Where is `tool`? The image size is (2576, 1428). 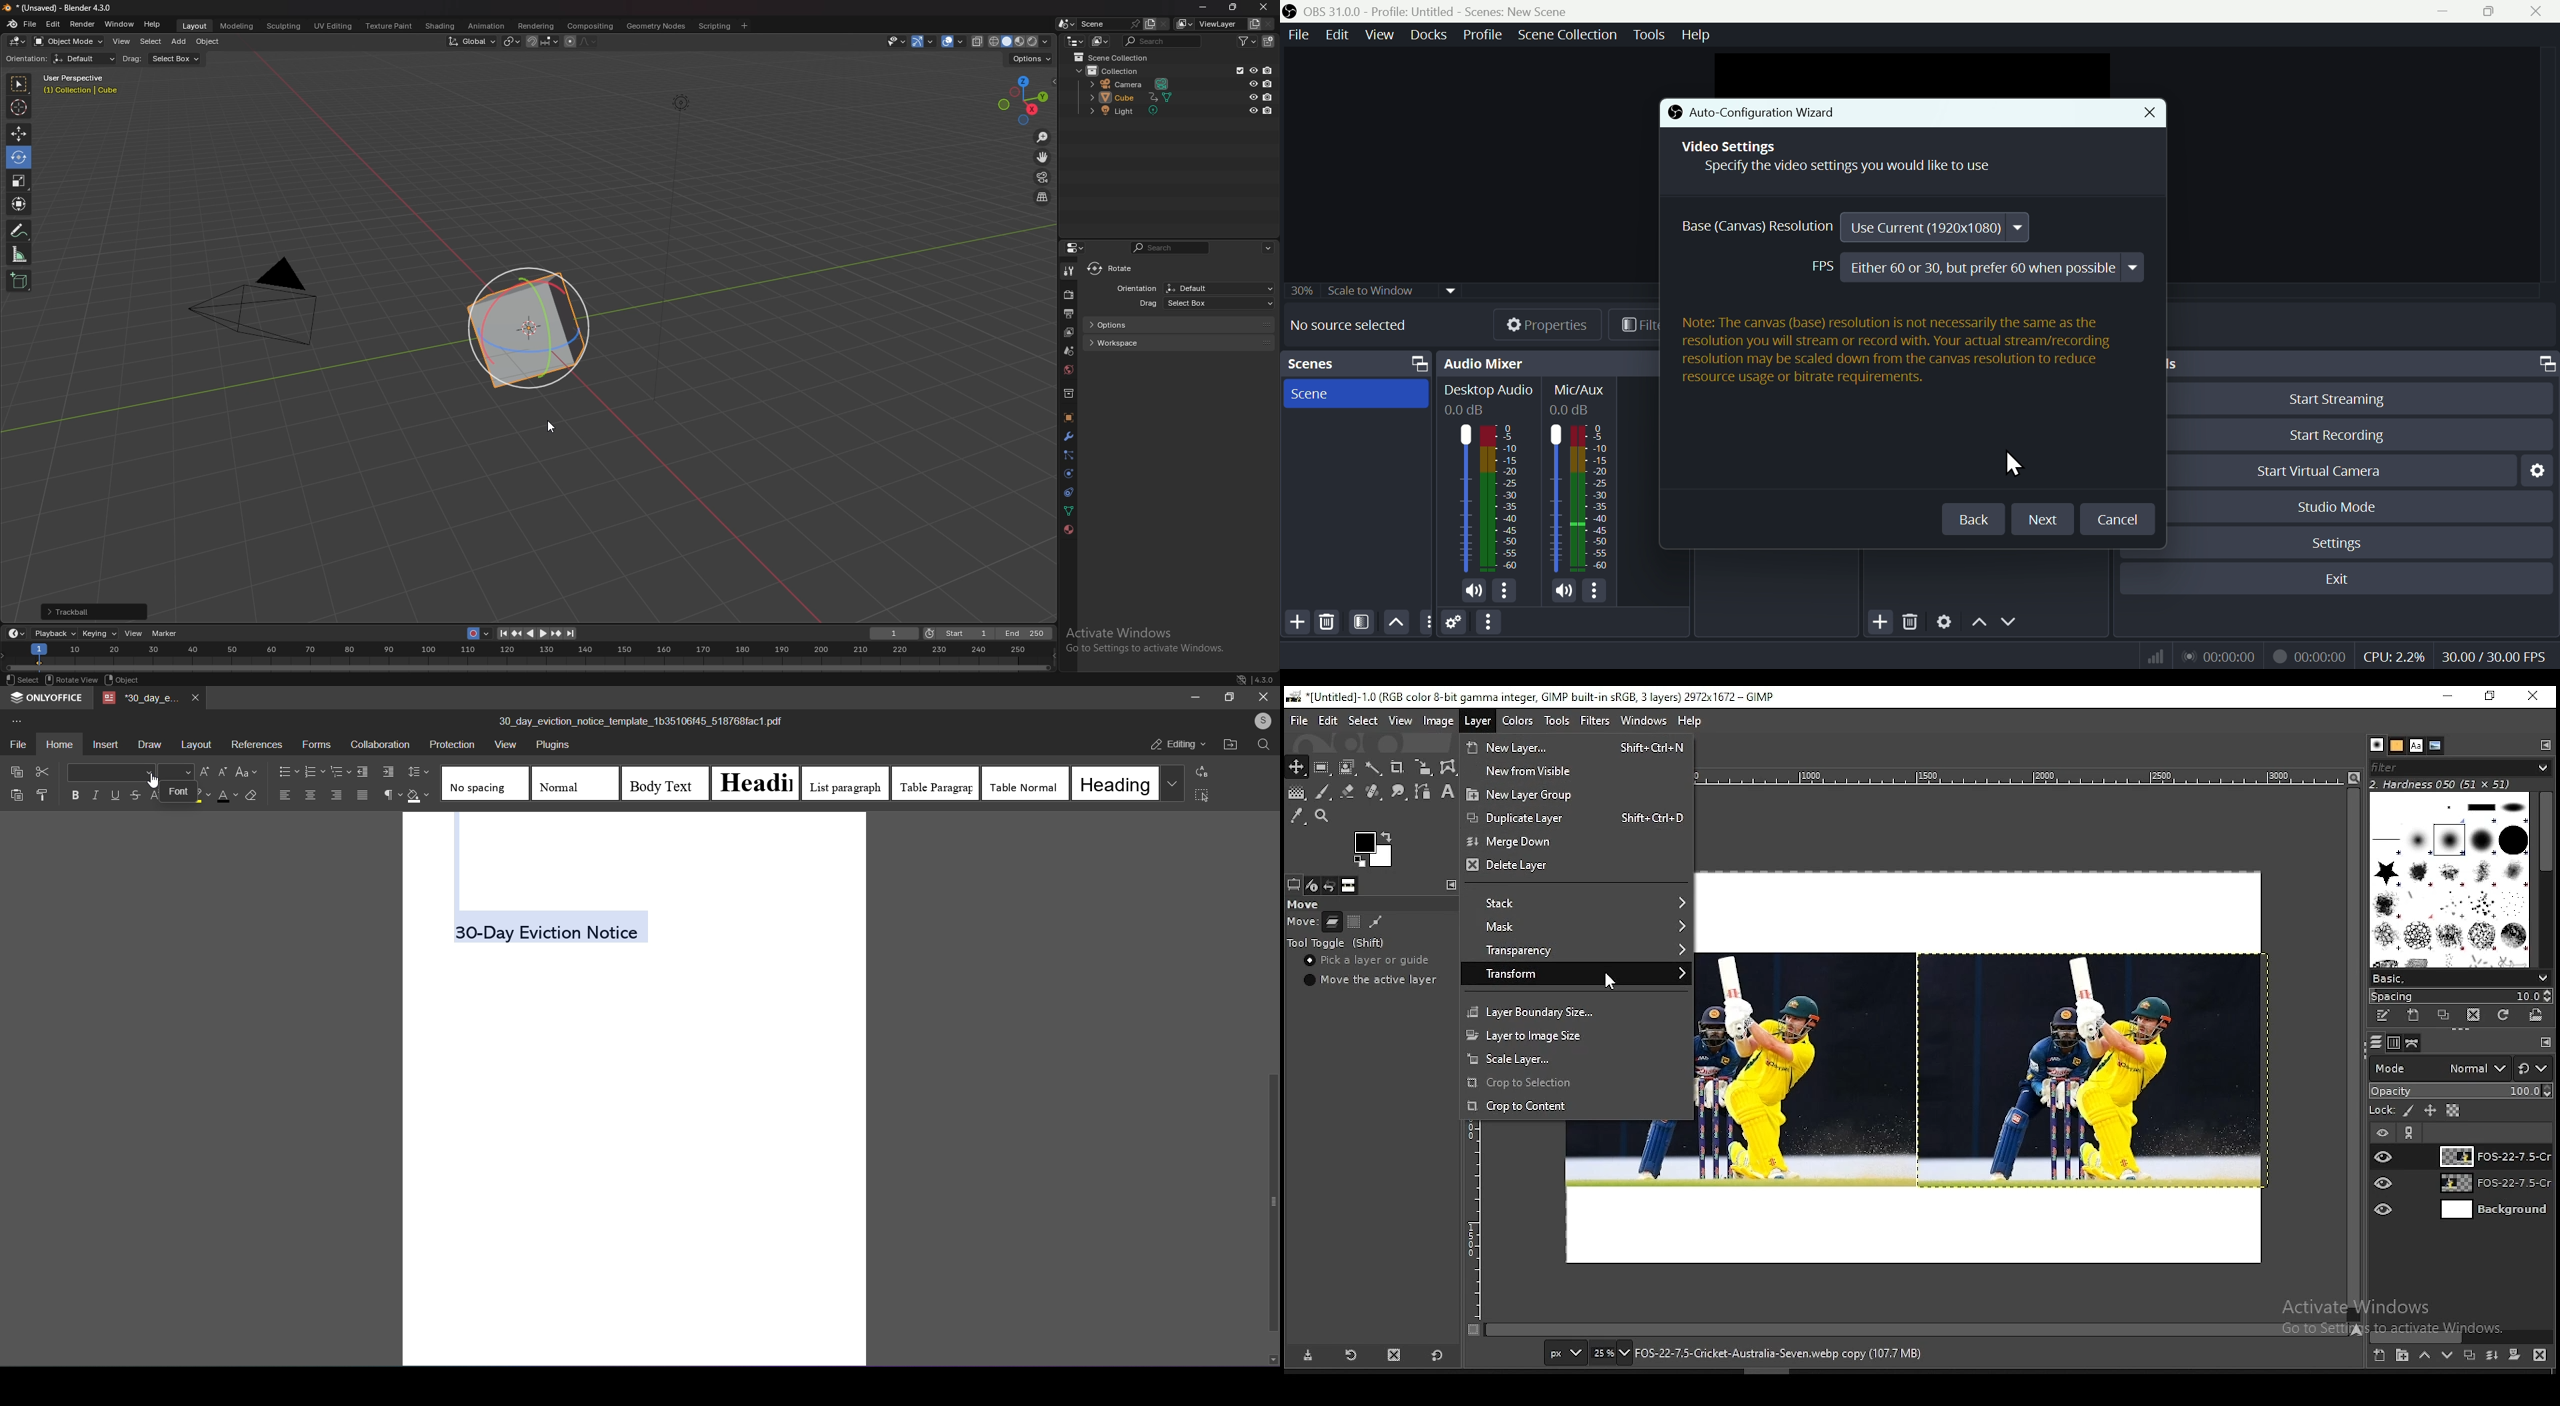
tool is located at coordinates (1449, 884).